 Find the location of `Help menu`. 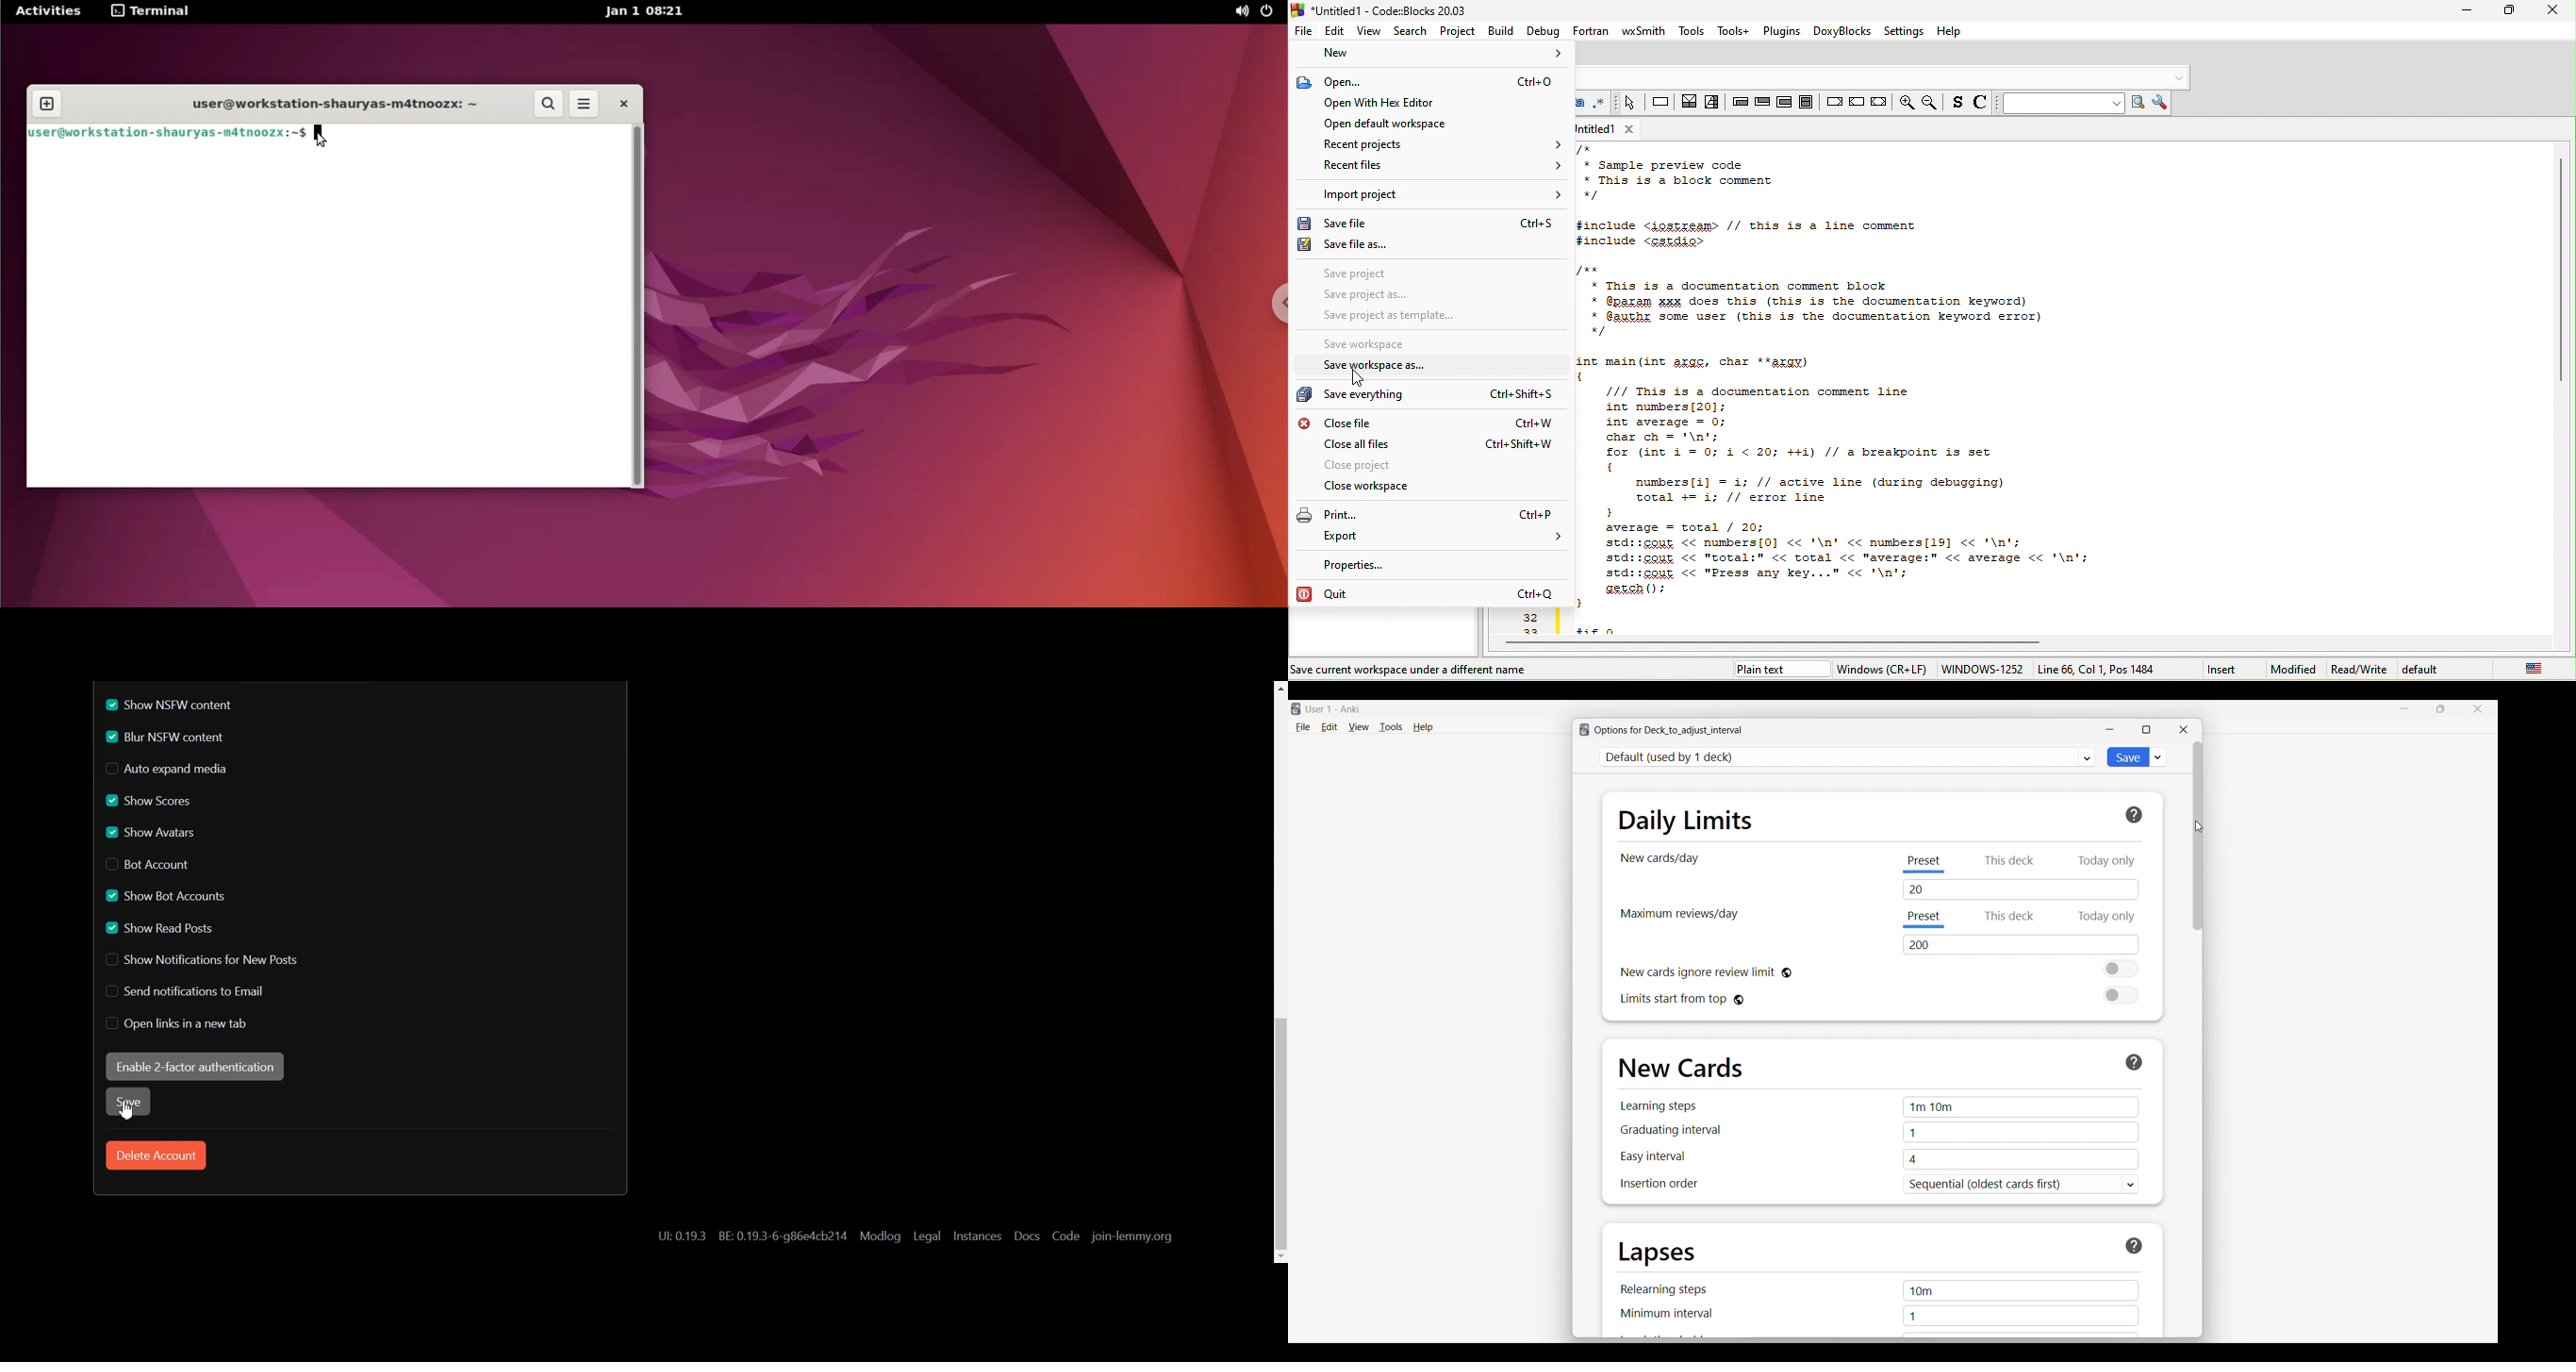

Help menu is located at coordinates (1423, 728).